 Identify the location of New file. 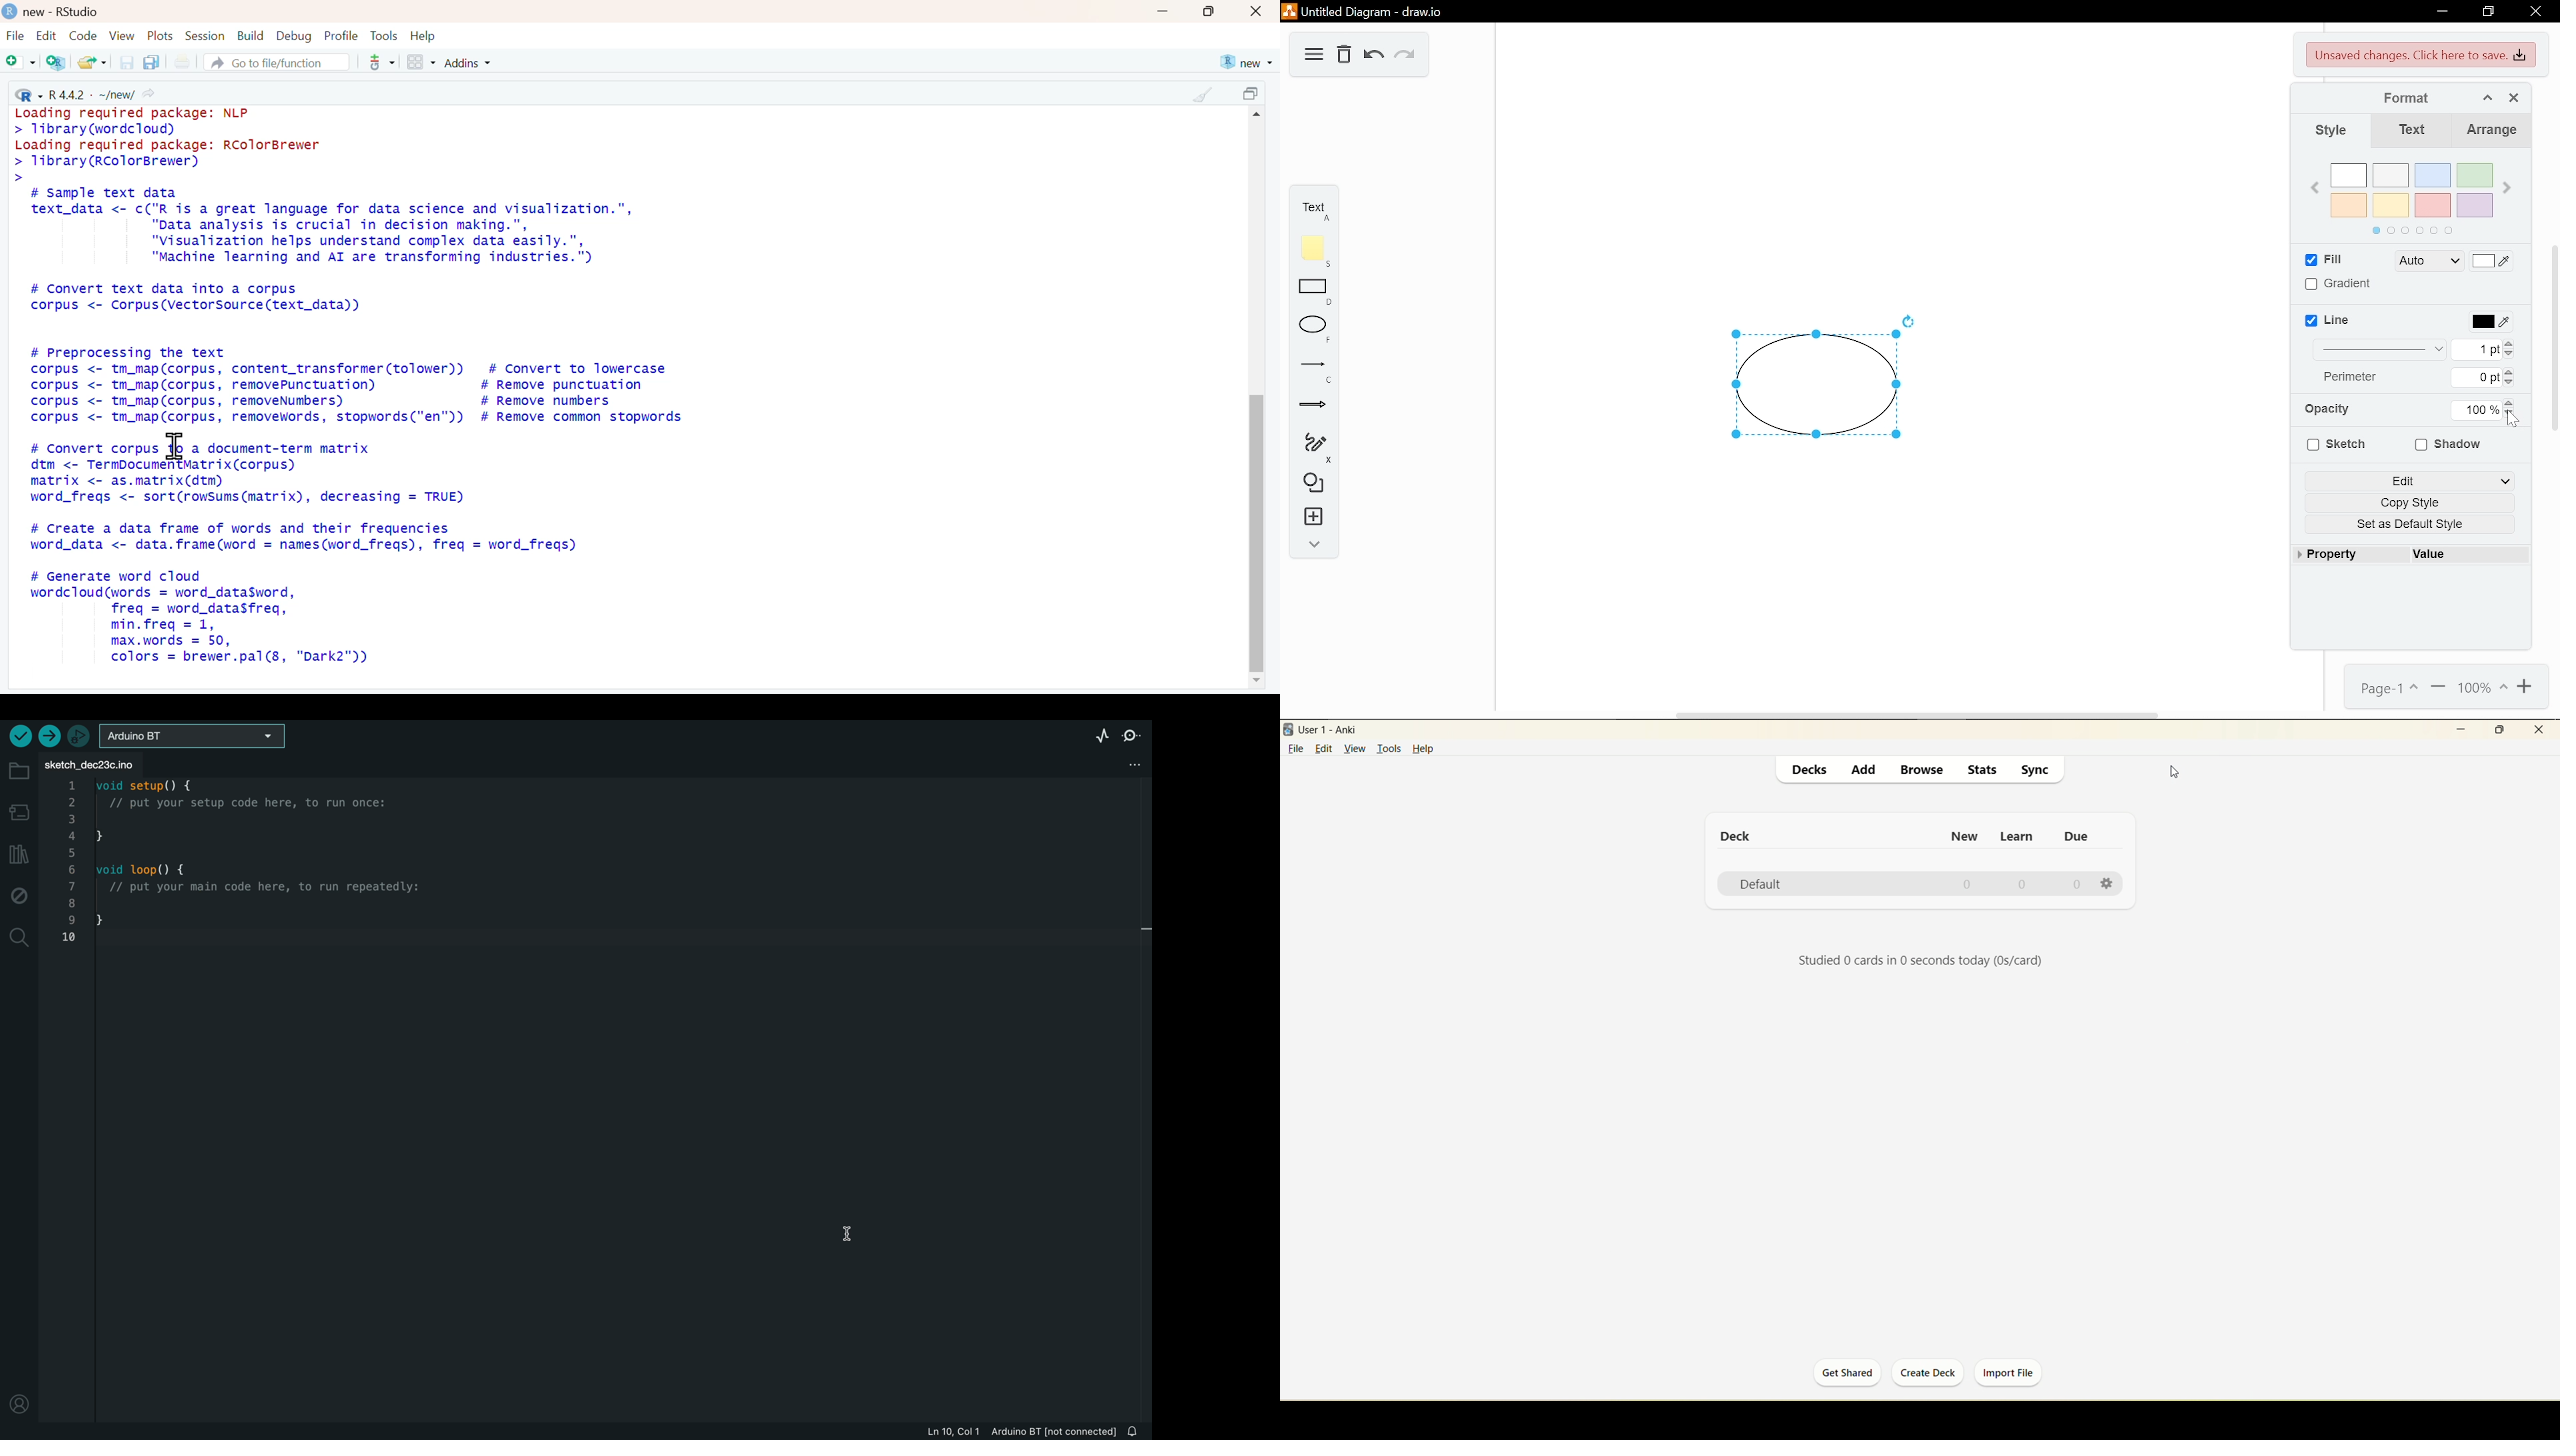
(20, 63).